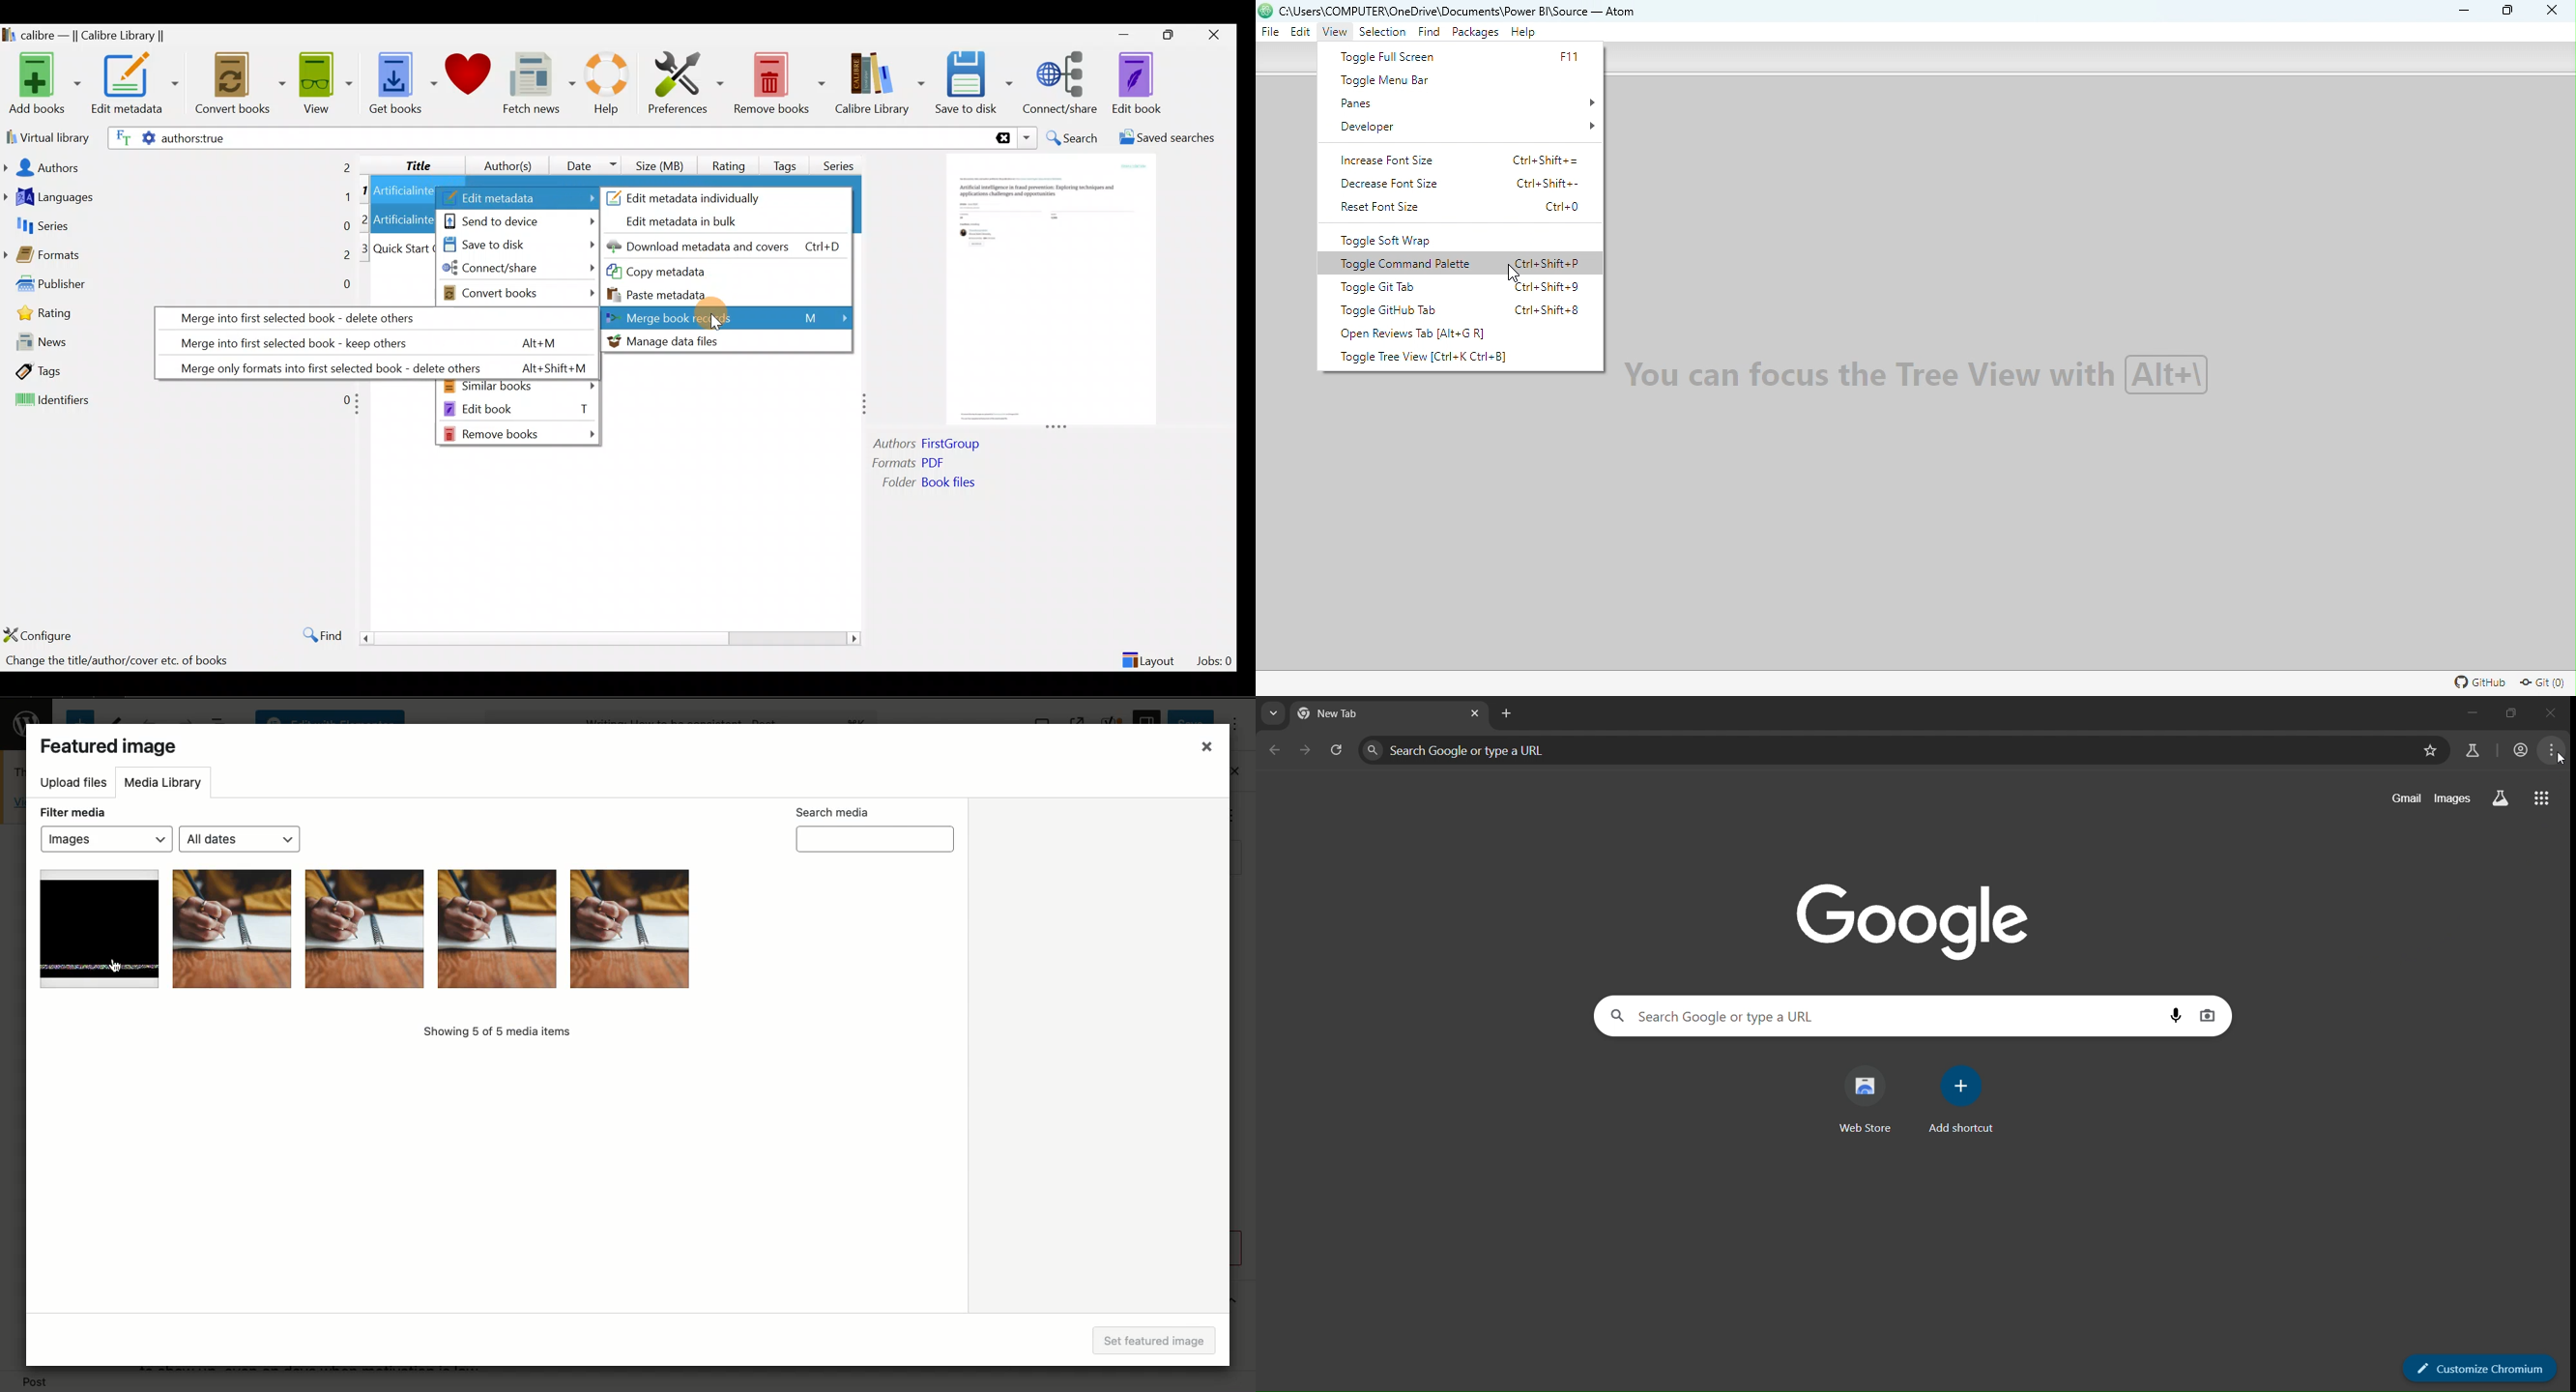  What do you see at coordinates (1935, 382) in the screenshot?
I see `Watermark` at bounding box center [1935, 382].